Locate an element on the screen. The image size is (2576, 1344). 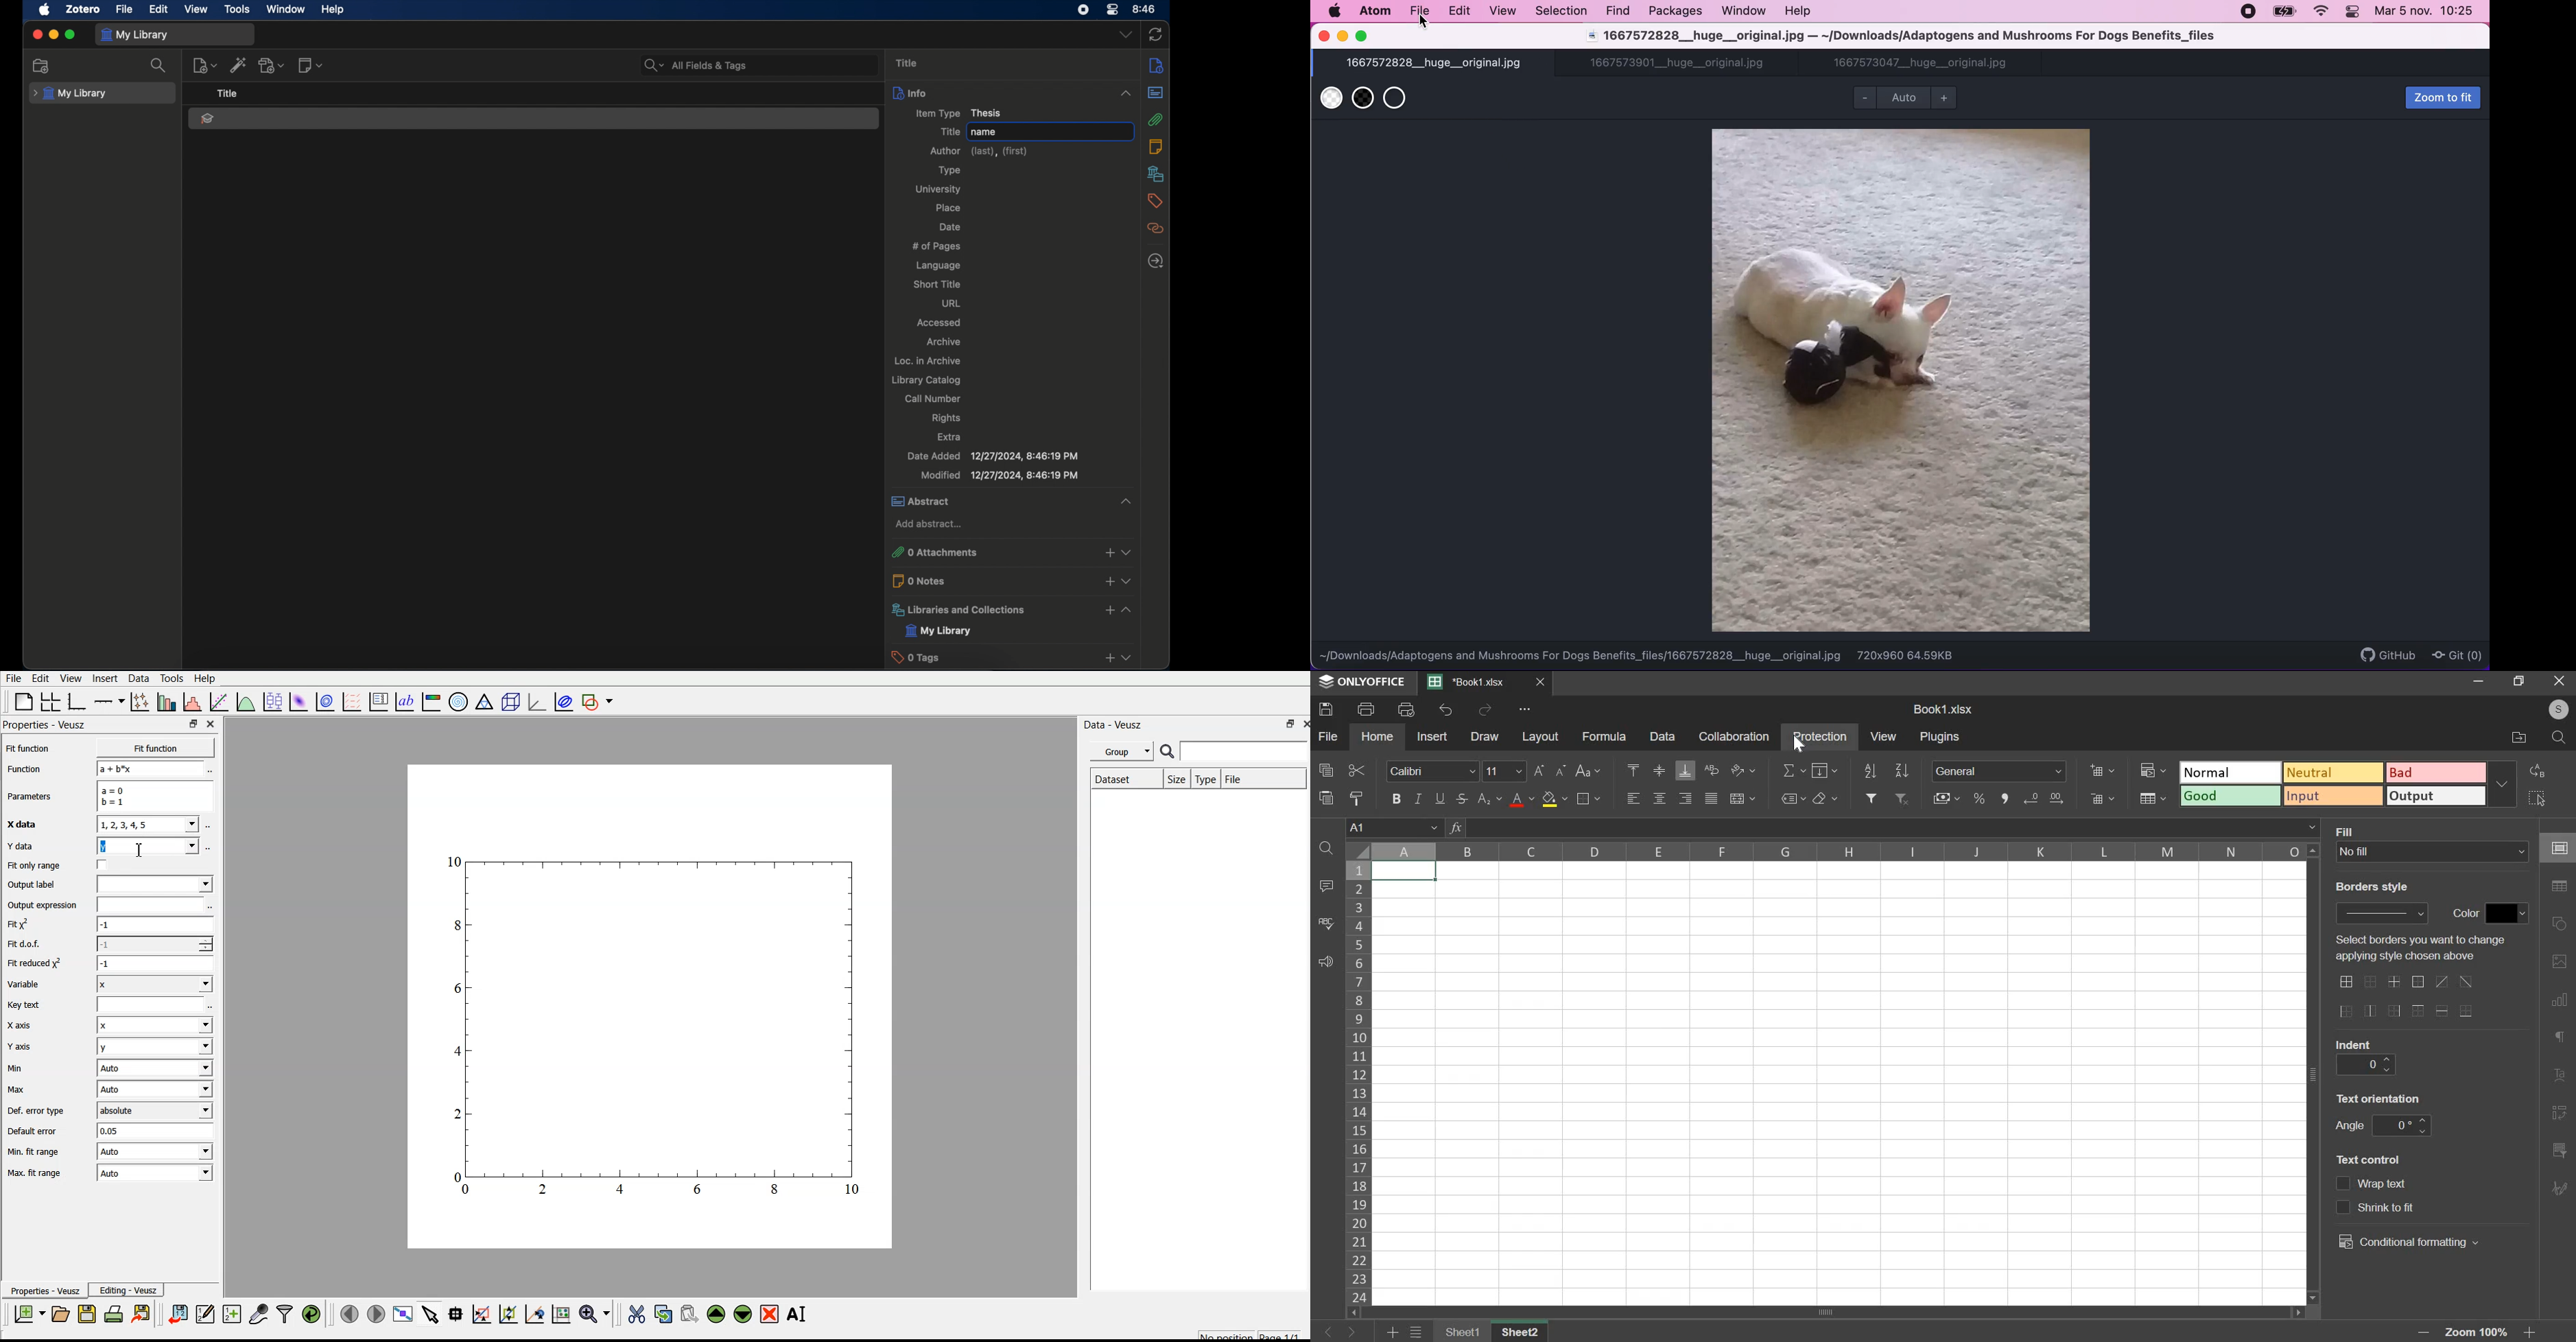
border options is located at coordinates (2444, 1010).